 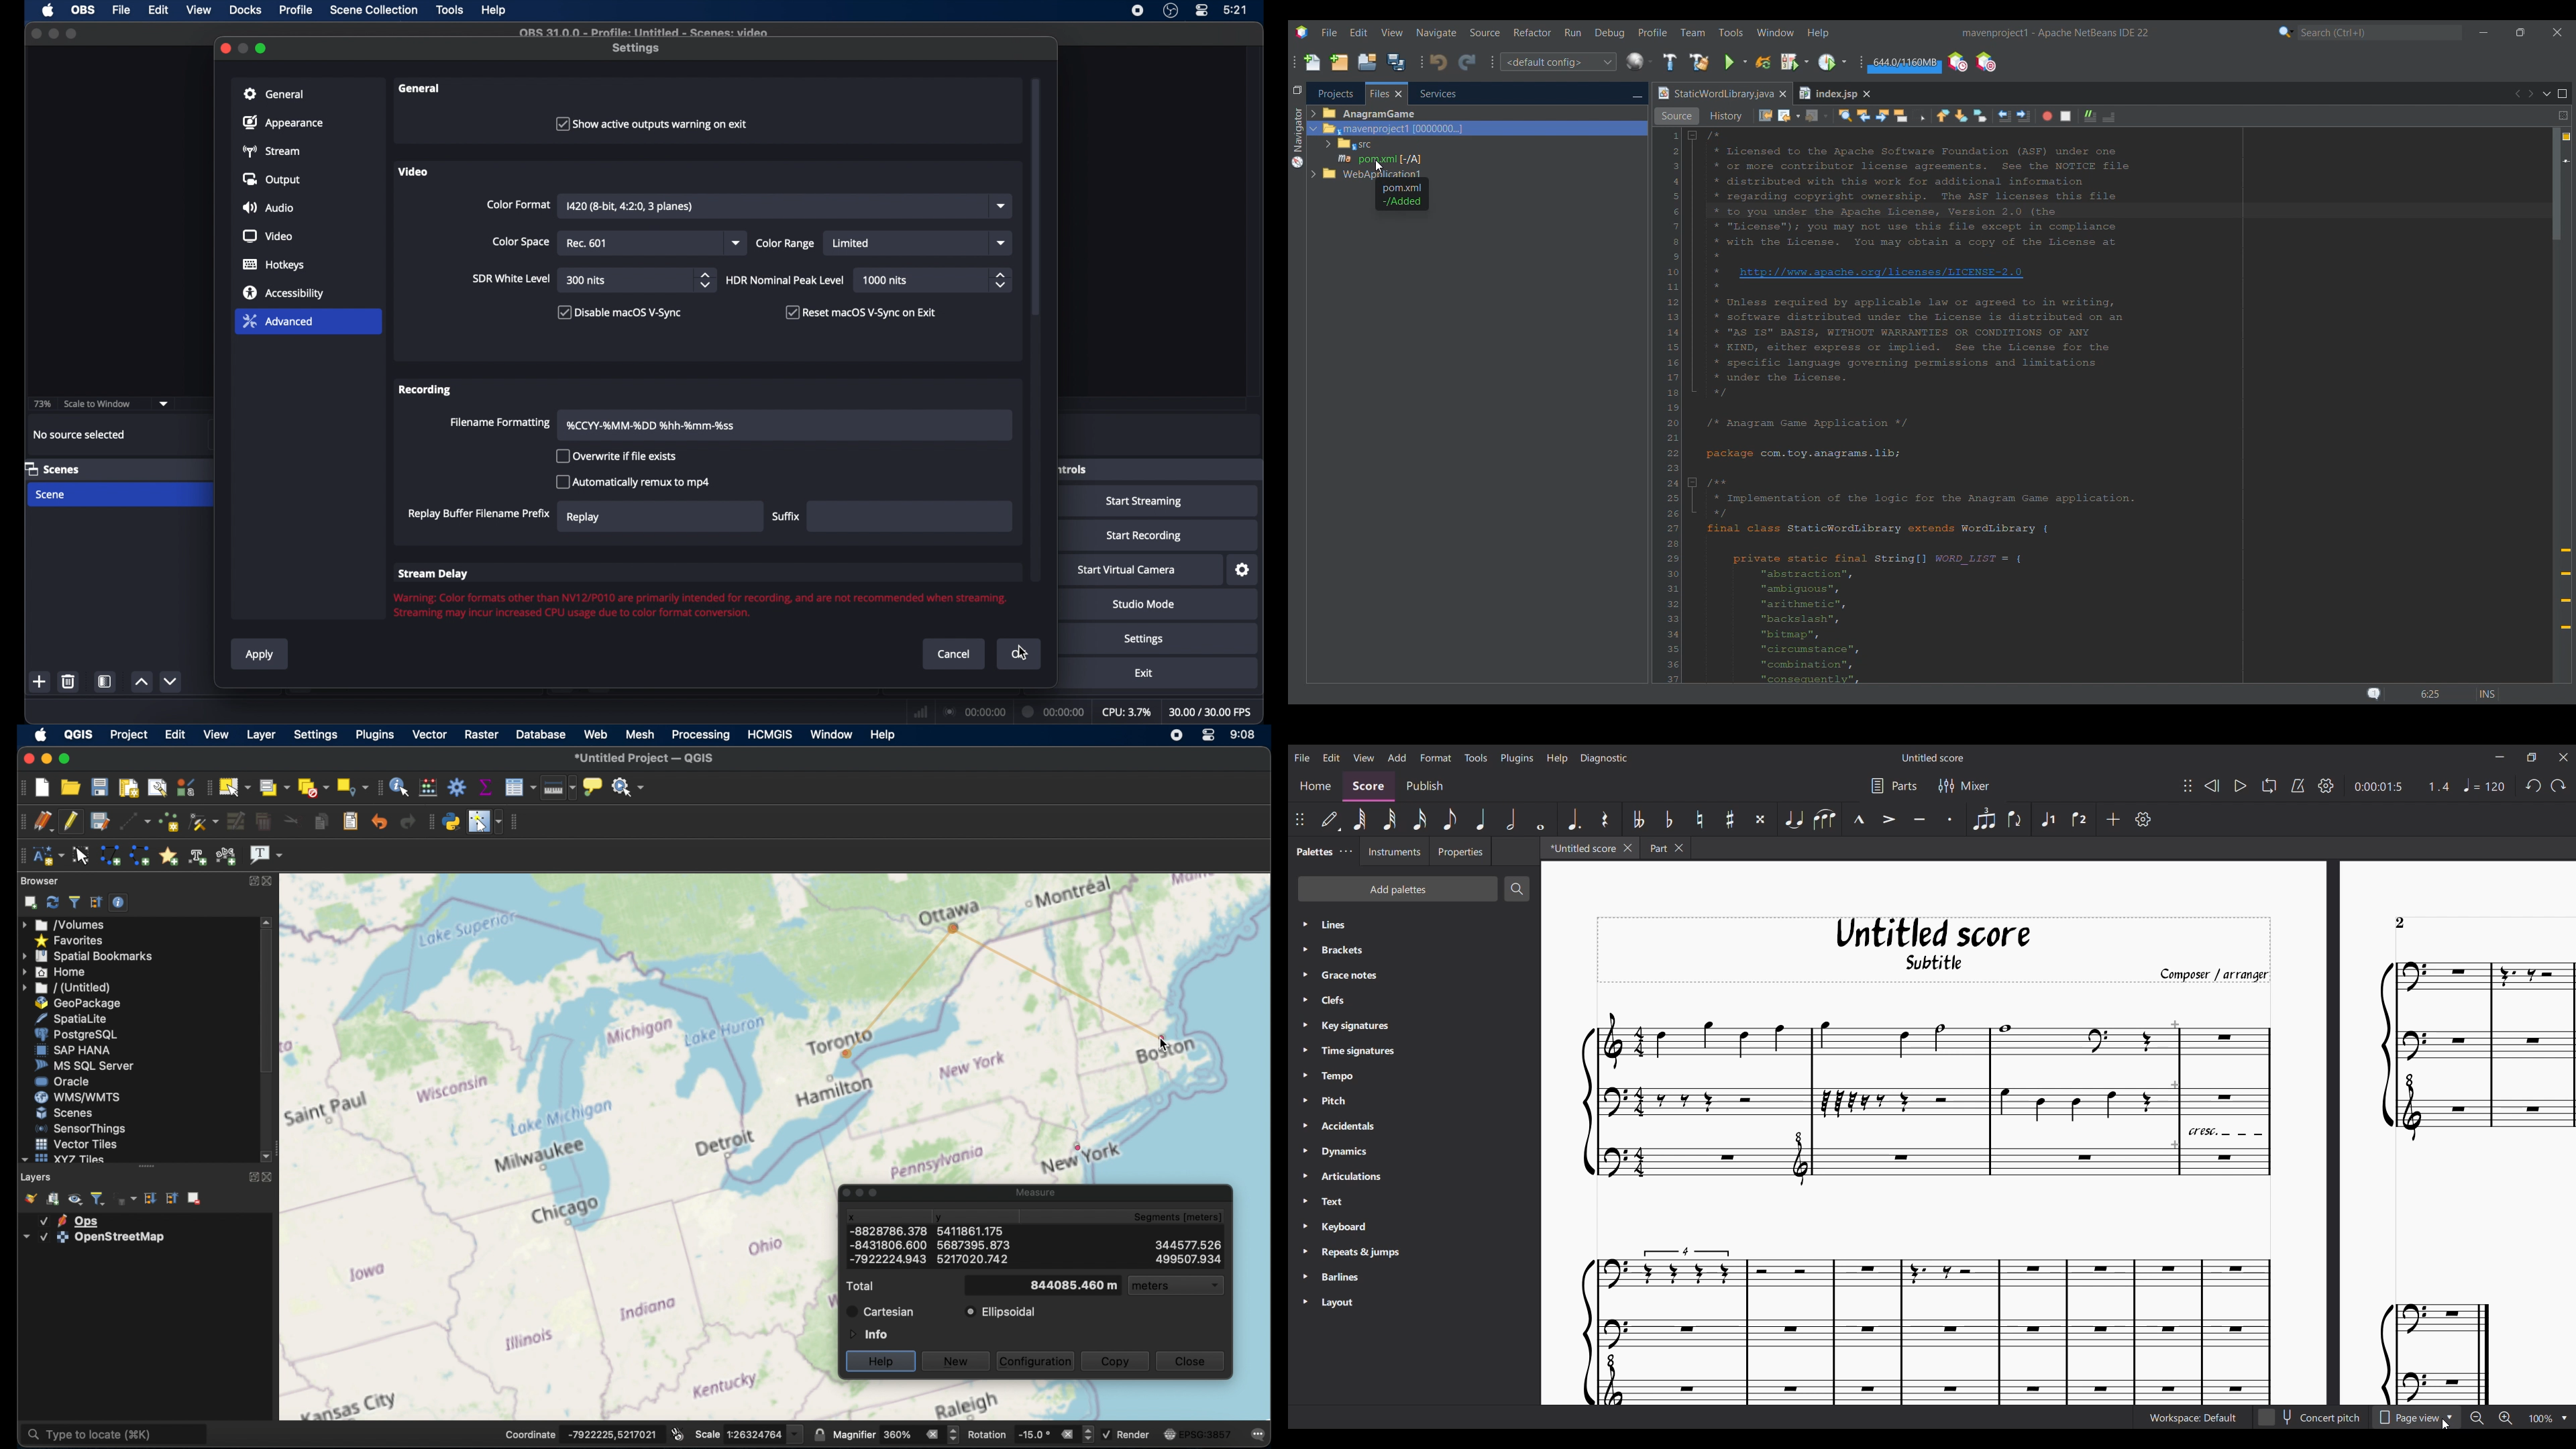 What do you see at coordinates (2565, 757) in the screenshot?
I see `Close interface` at bounding box center [2565, 757].